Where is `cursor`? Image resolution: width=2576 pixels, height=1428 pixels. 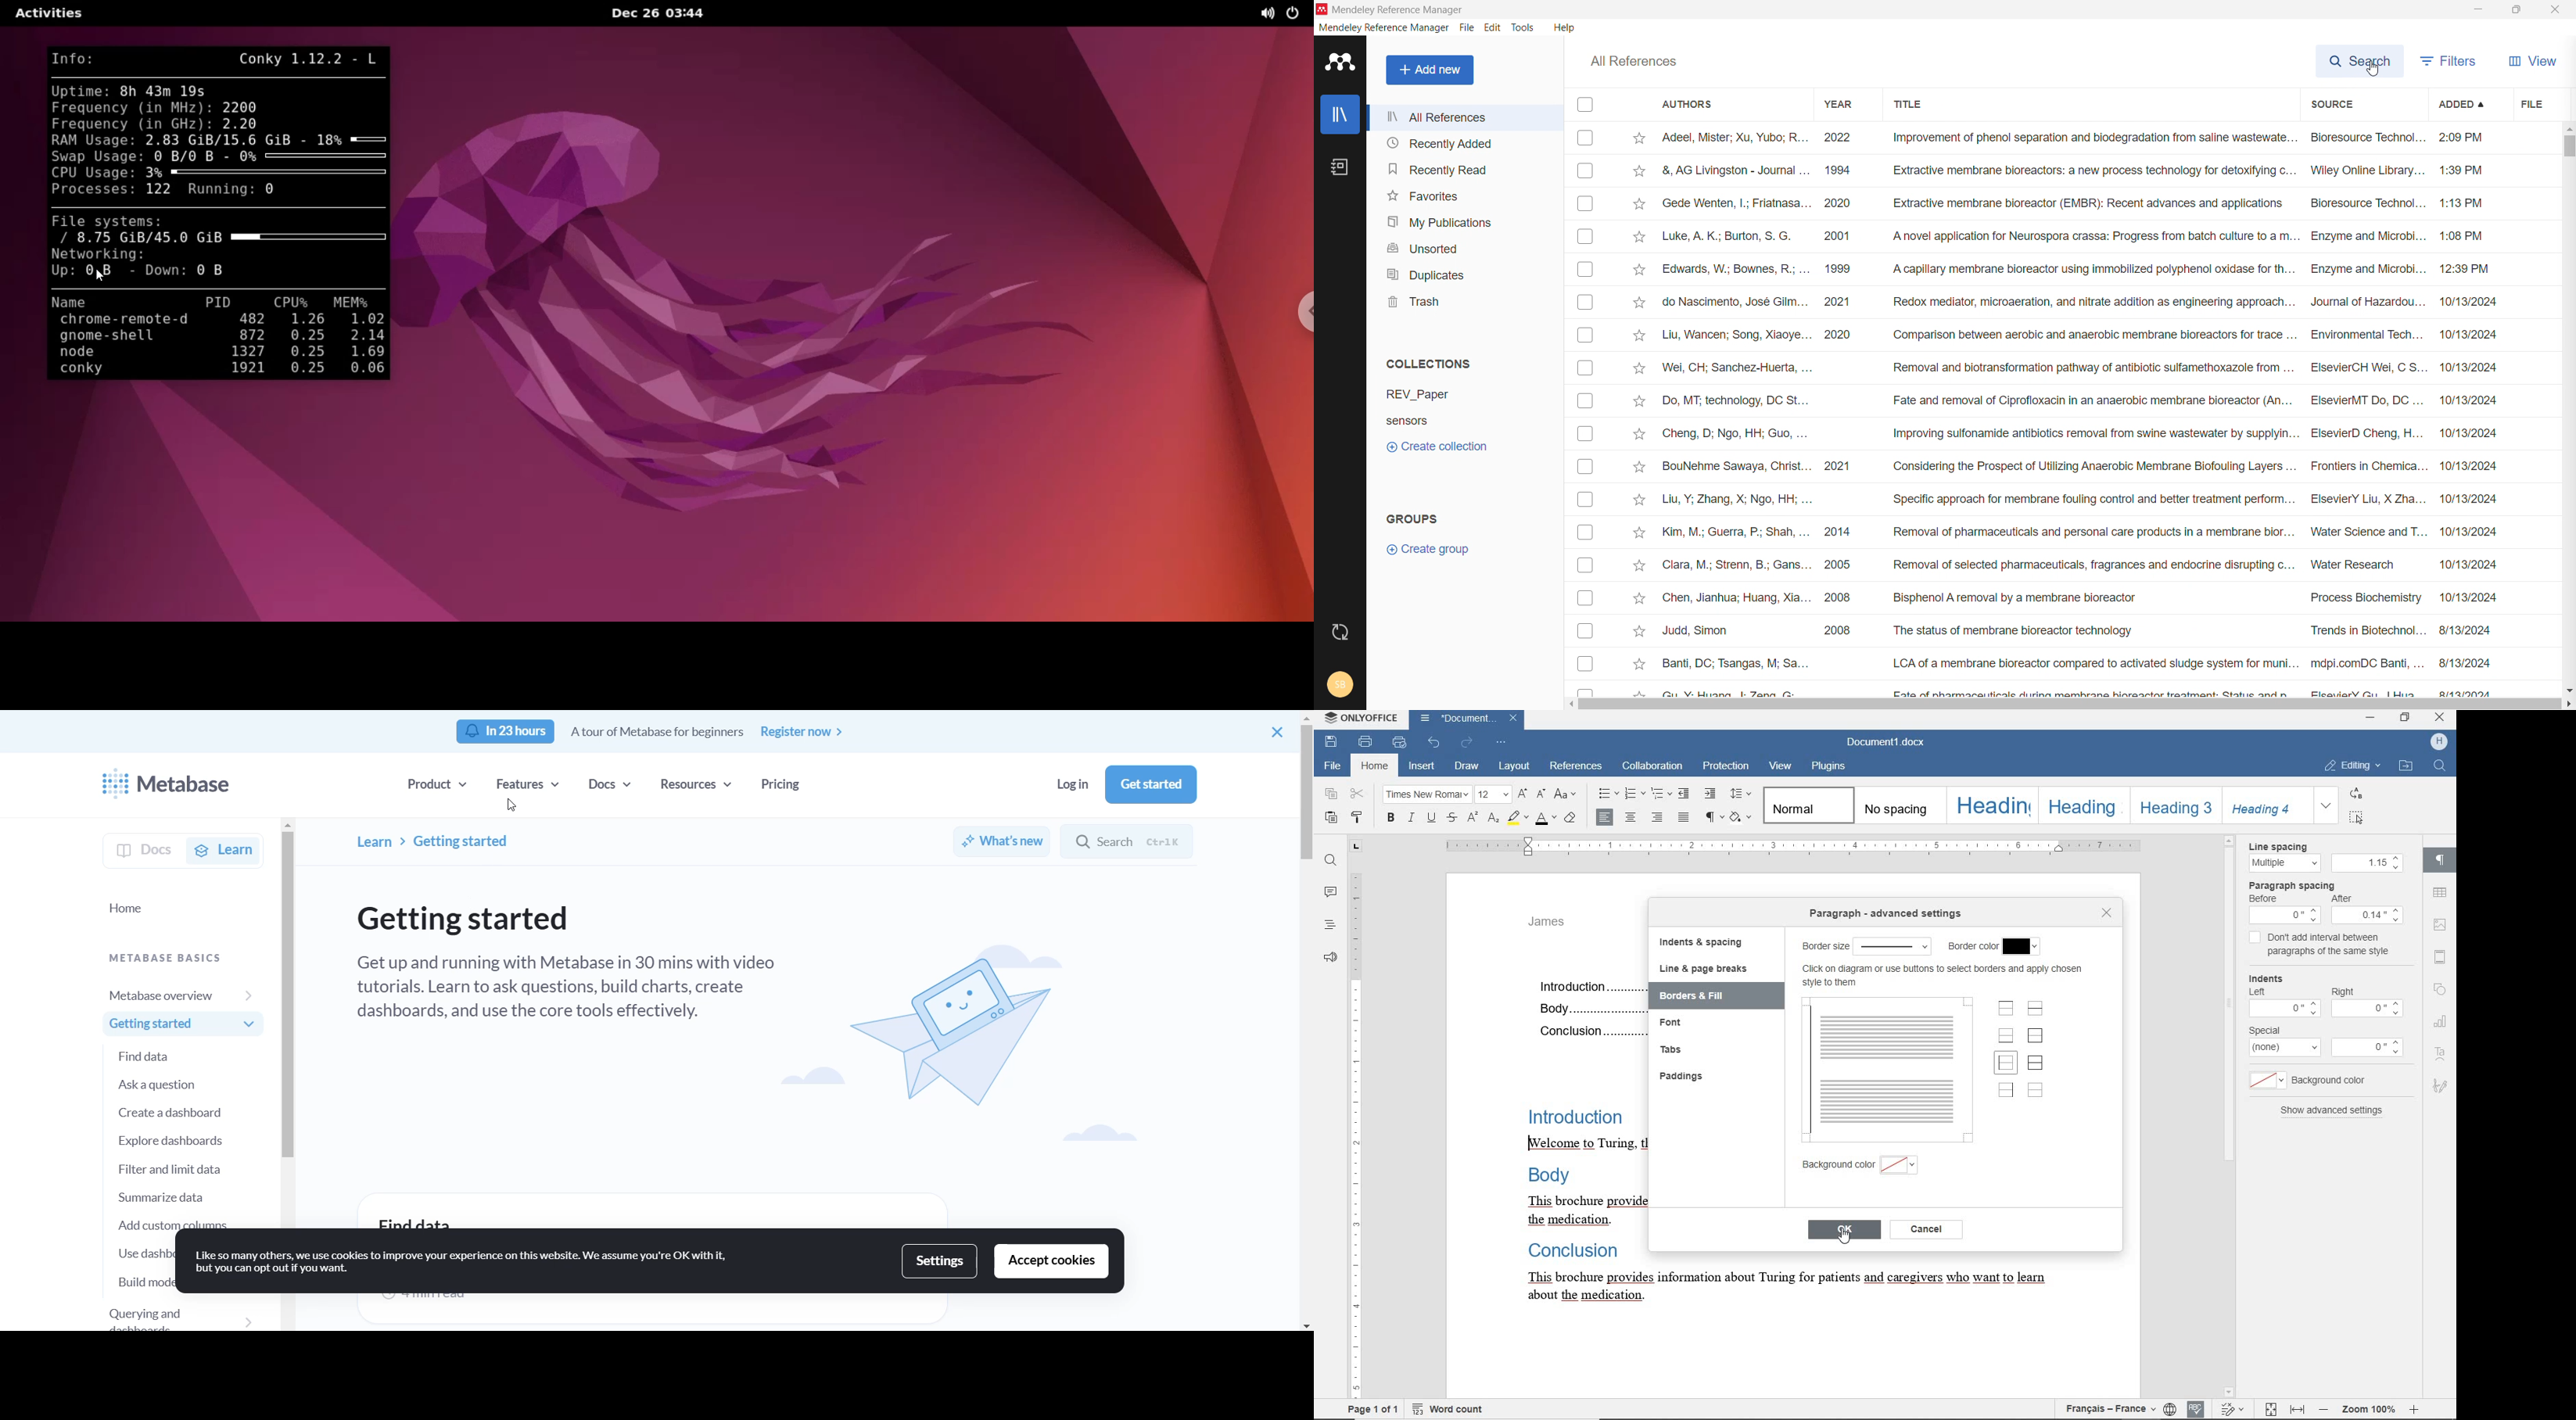 cursor is located at coordinates (1845, 1237).